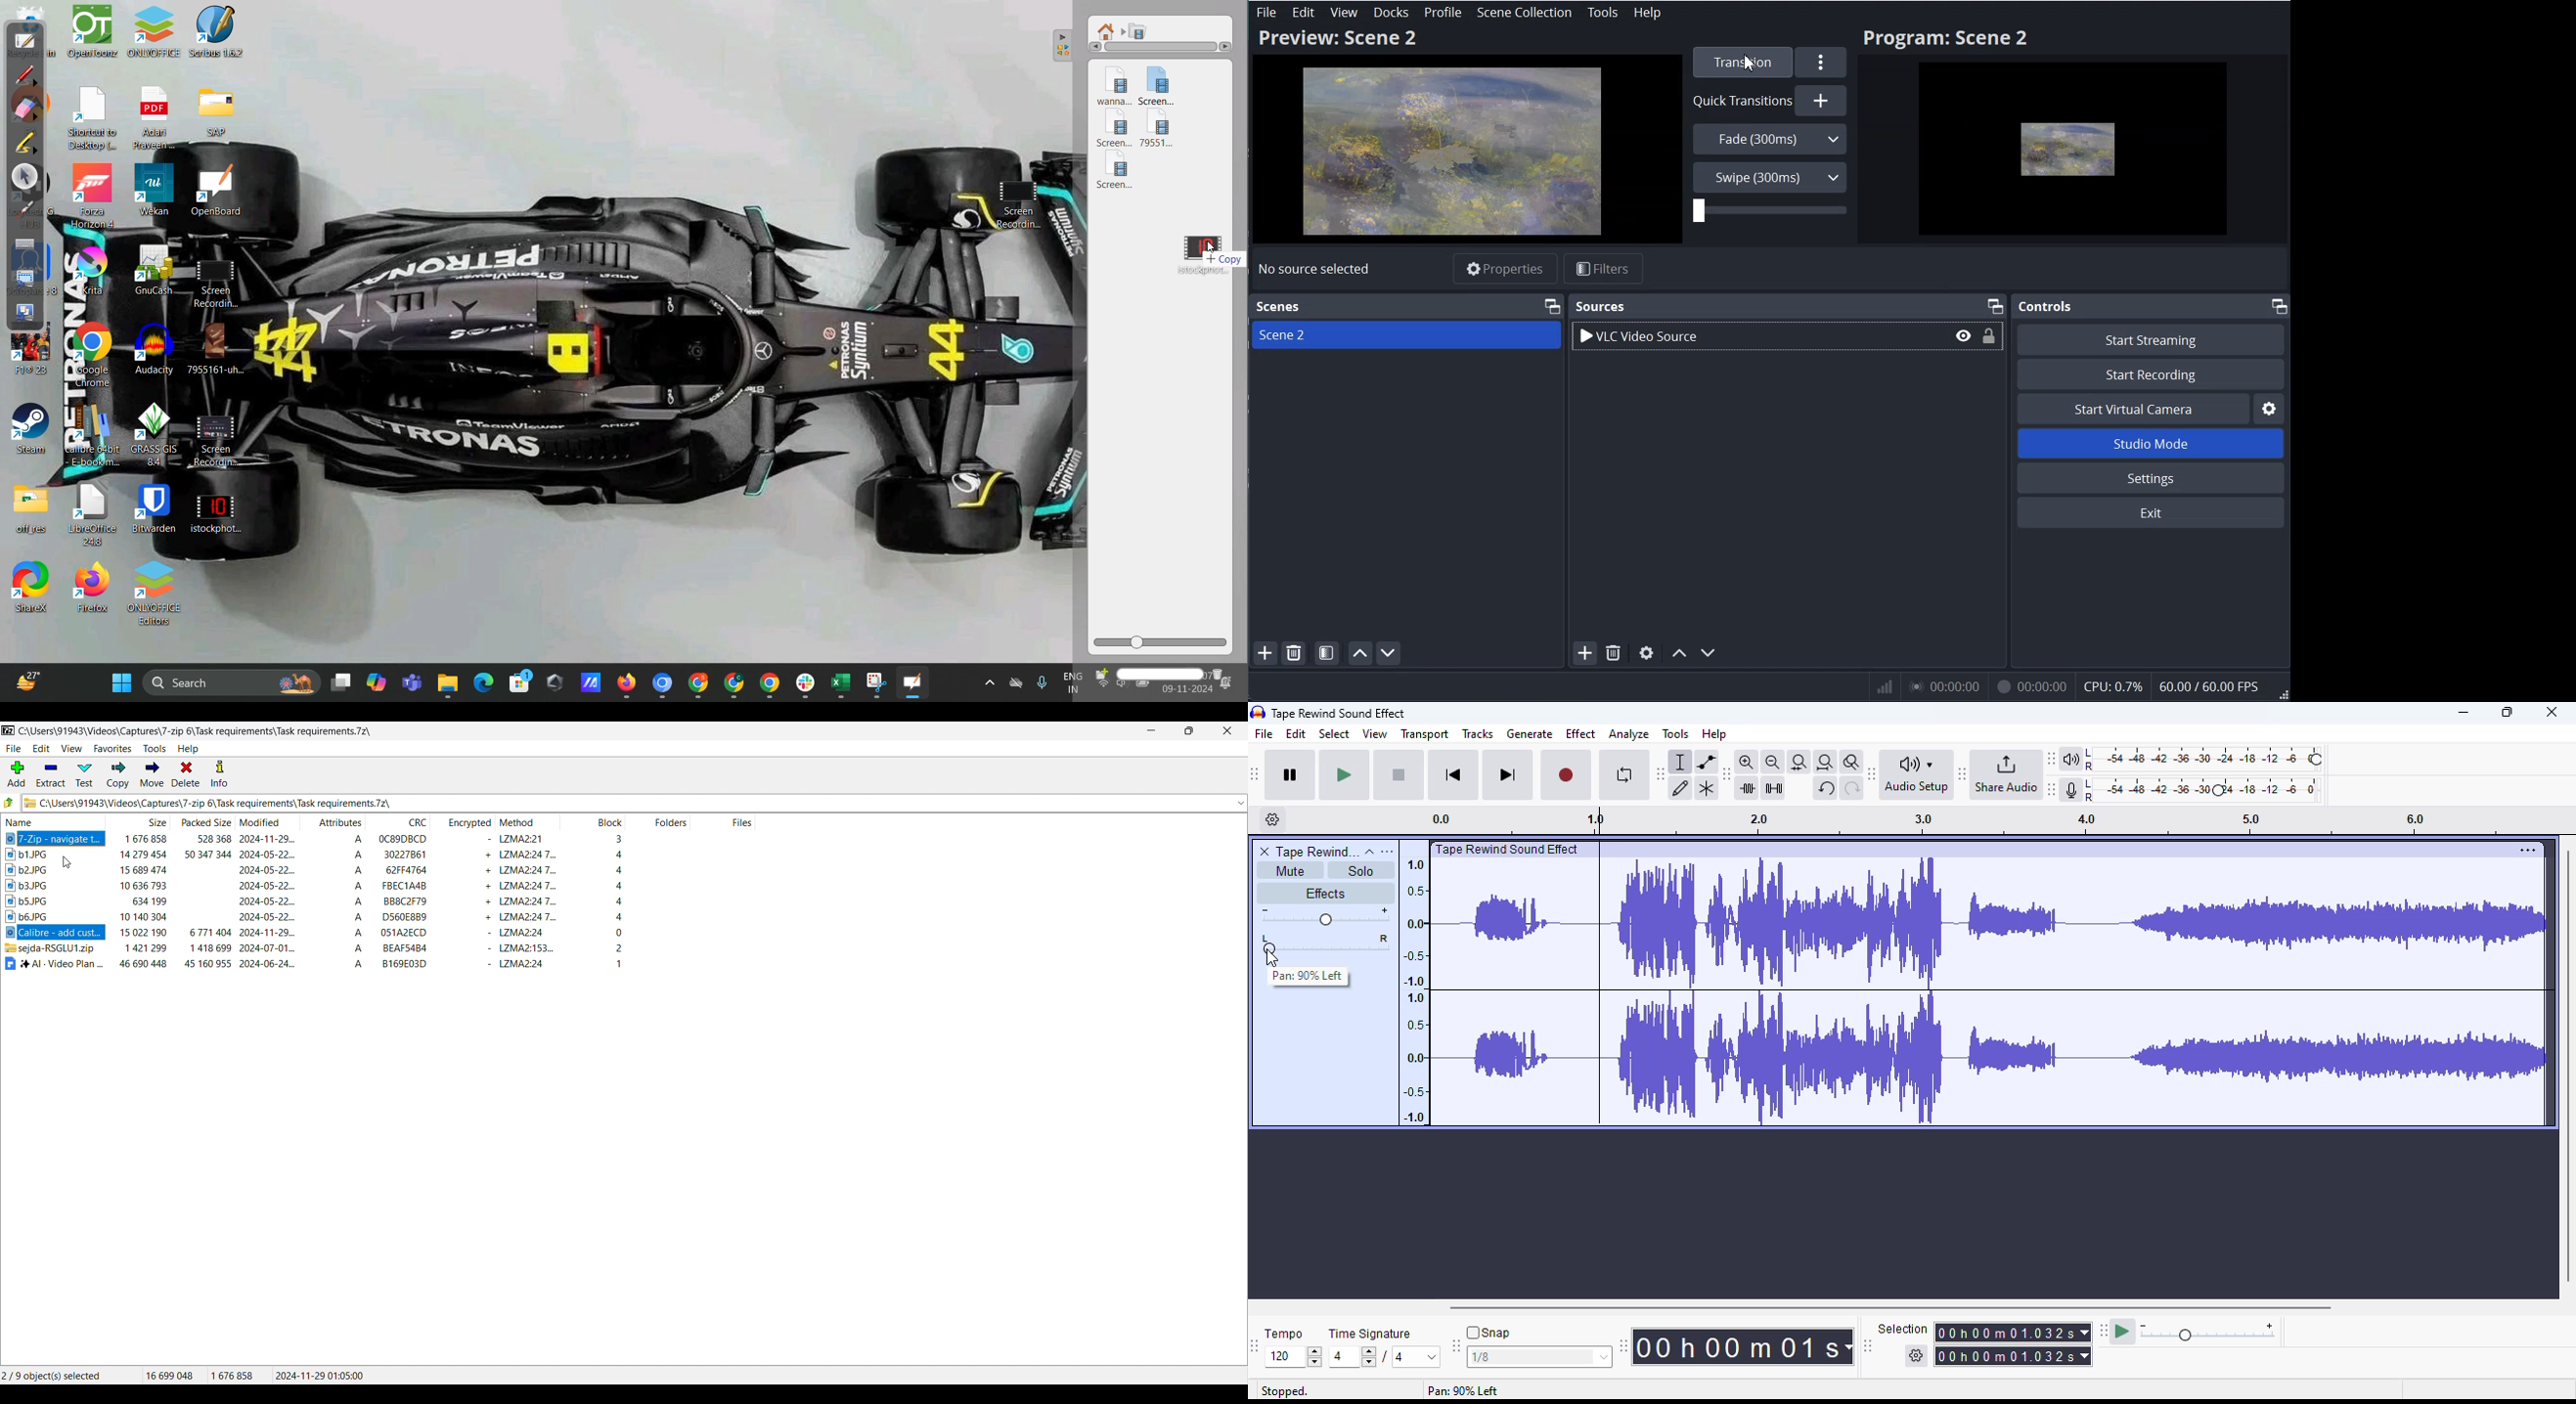 This screenshot has height=1428, width=2576. Describe the element at coordinates (2276, 306) in the screenshot. I see `maximise` at that location.